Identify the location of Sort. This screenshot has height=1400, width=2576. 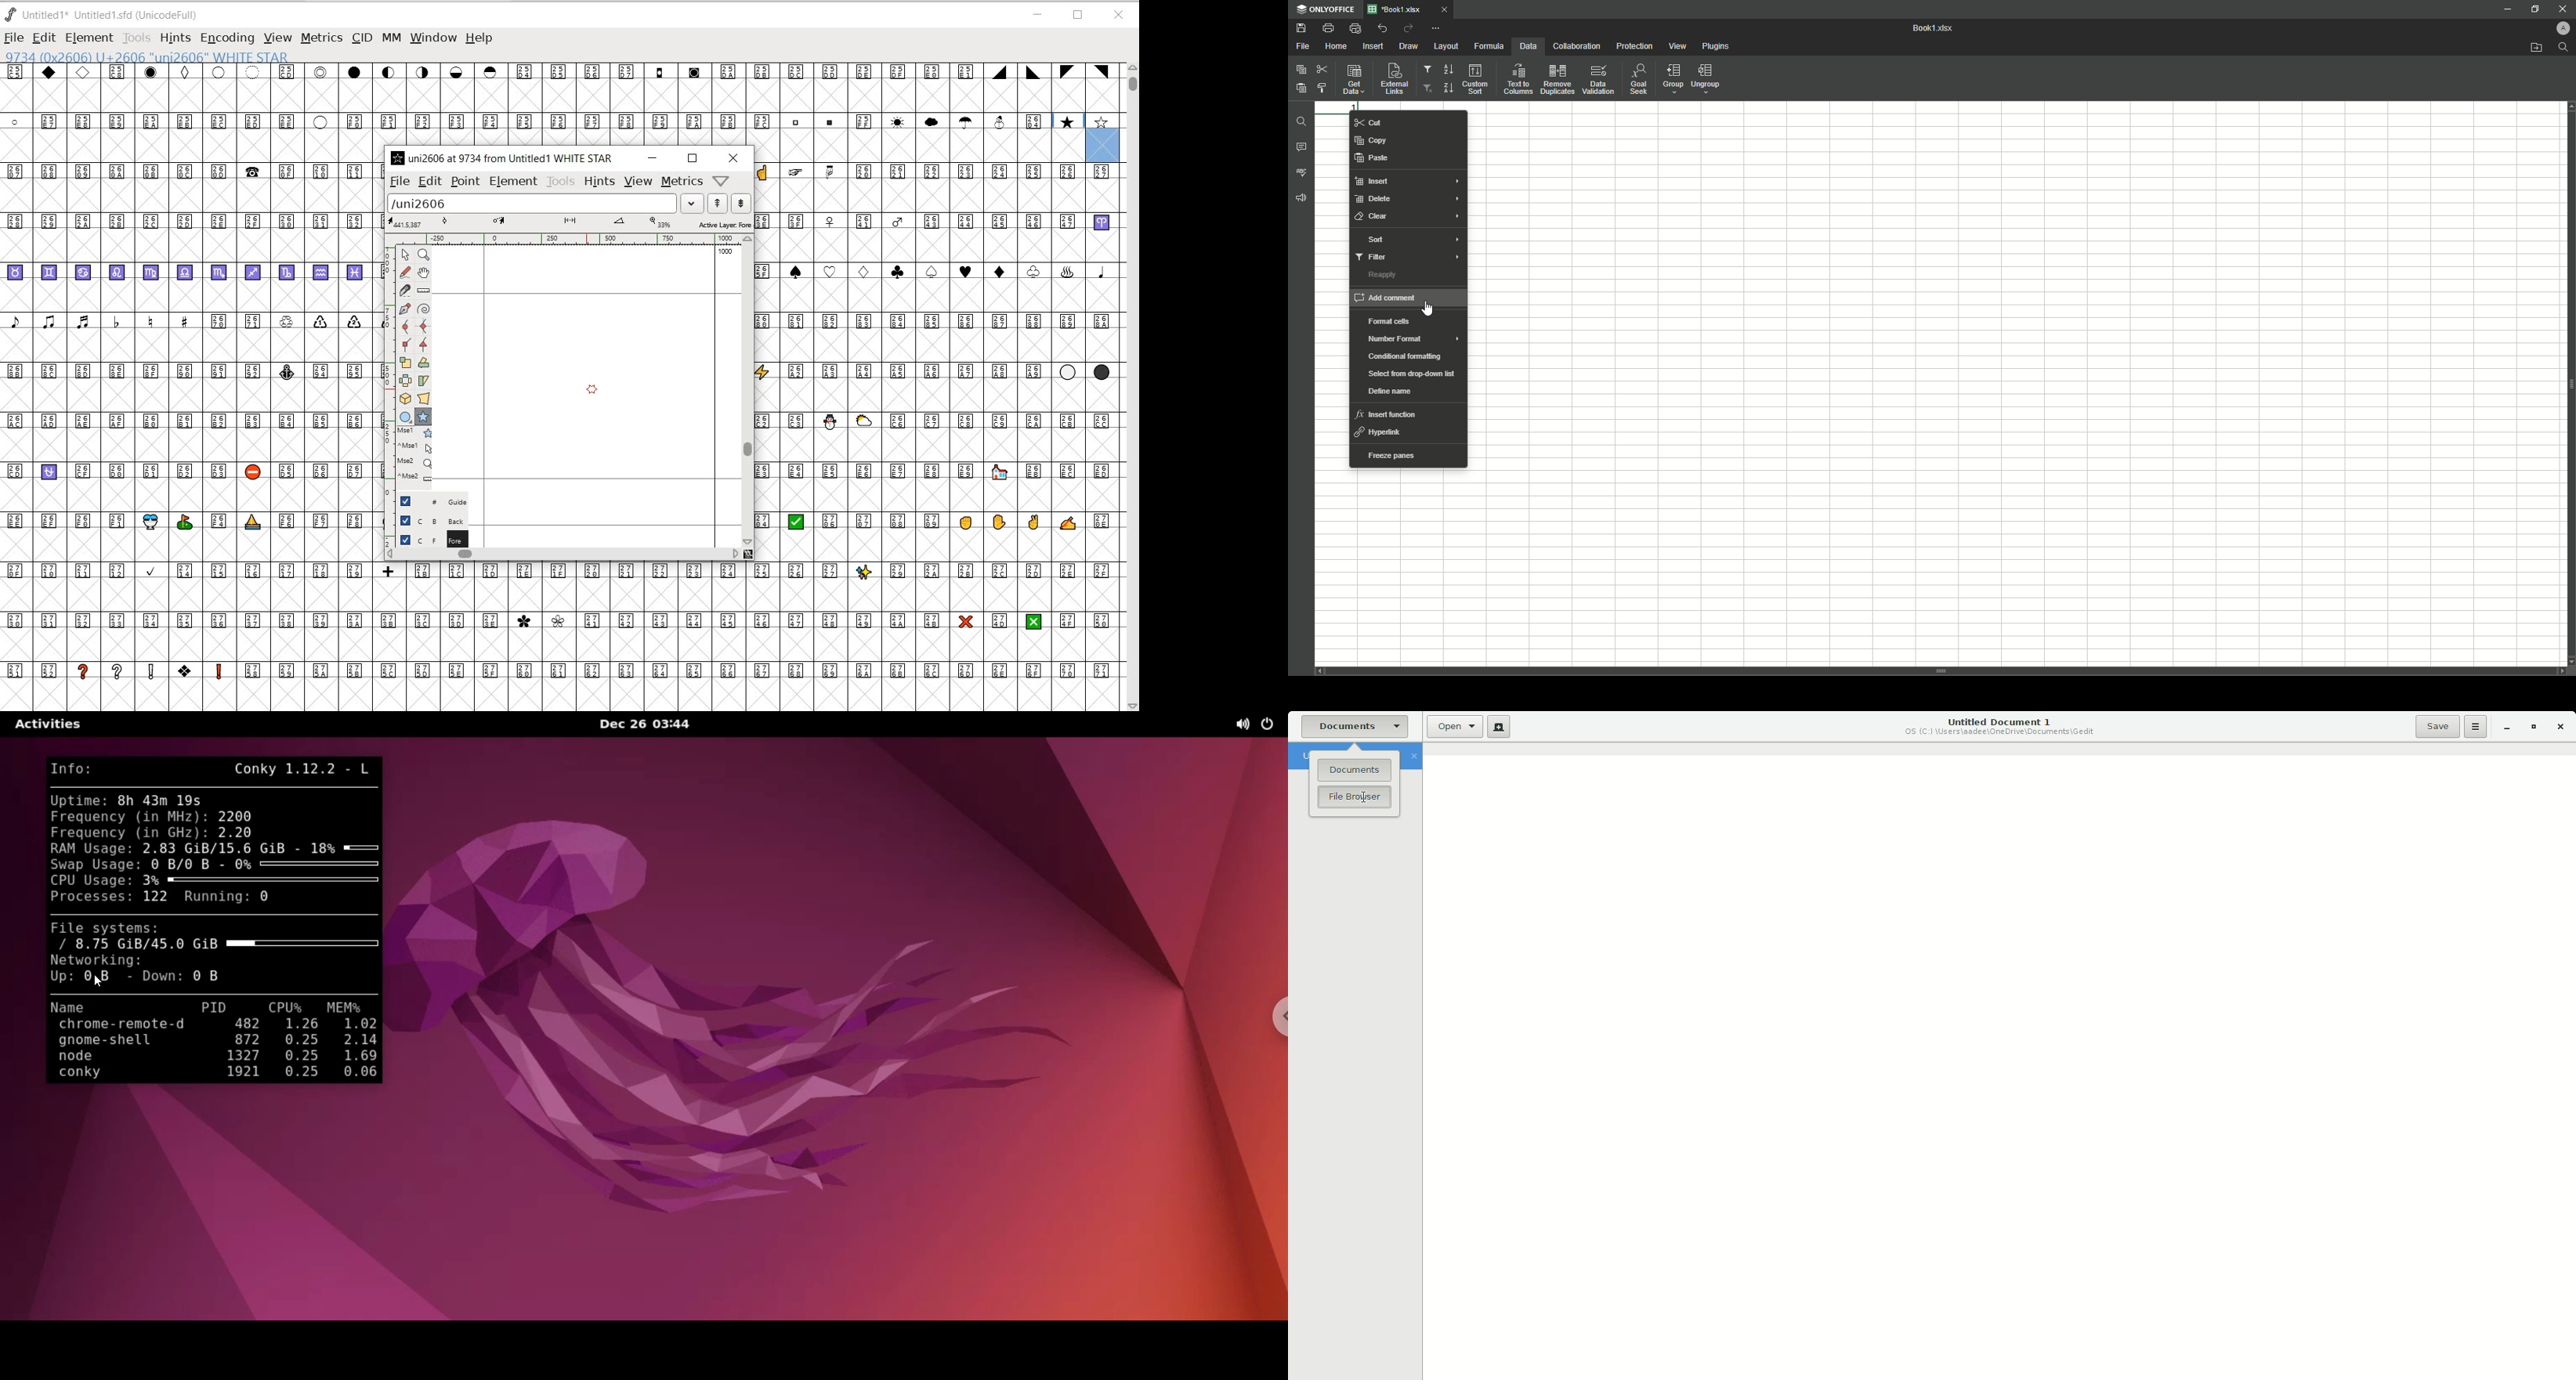
(1373, 239).